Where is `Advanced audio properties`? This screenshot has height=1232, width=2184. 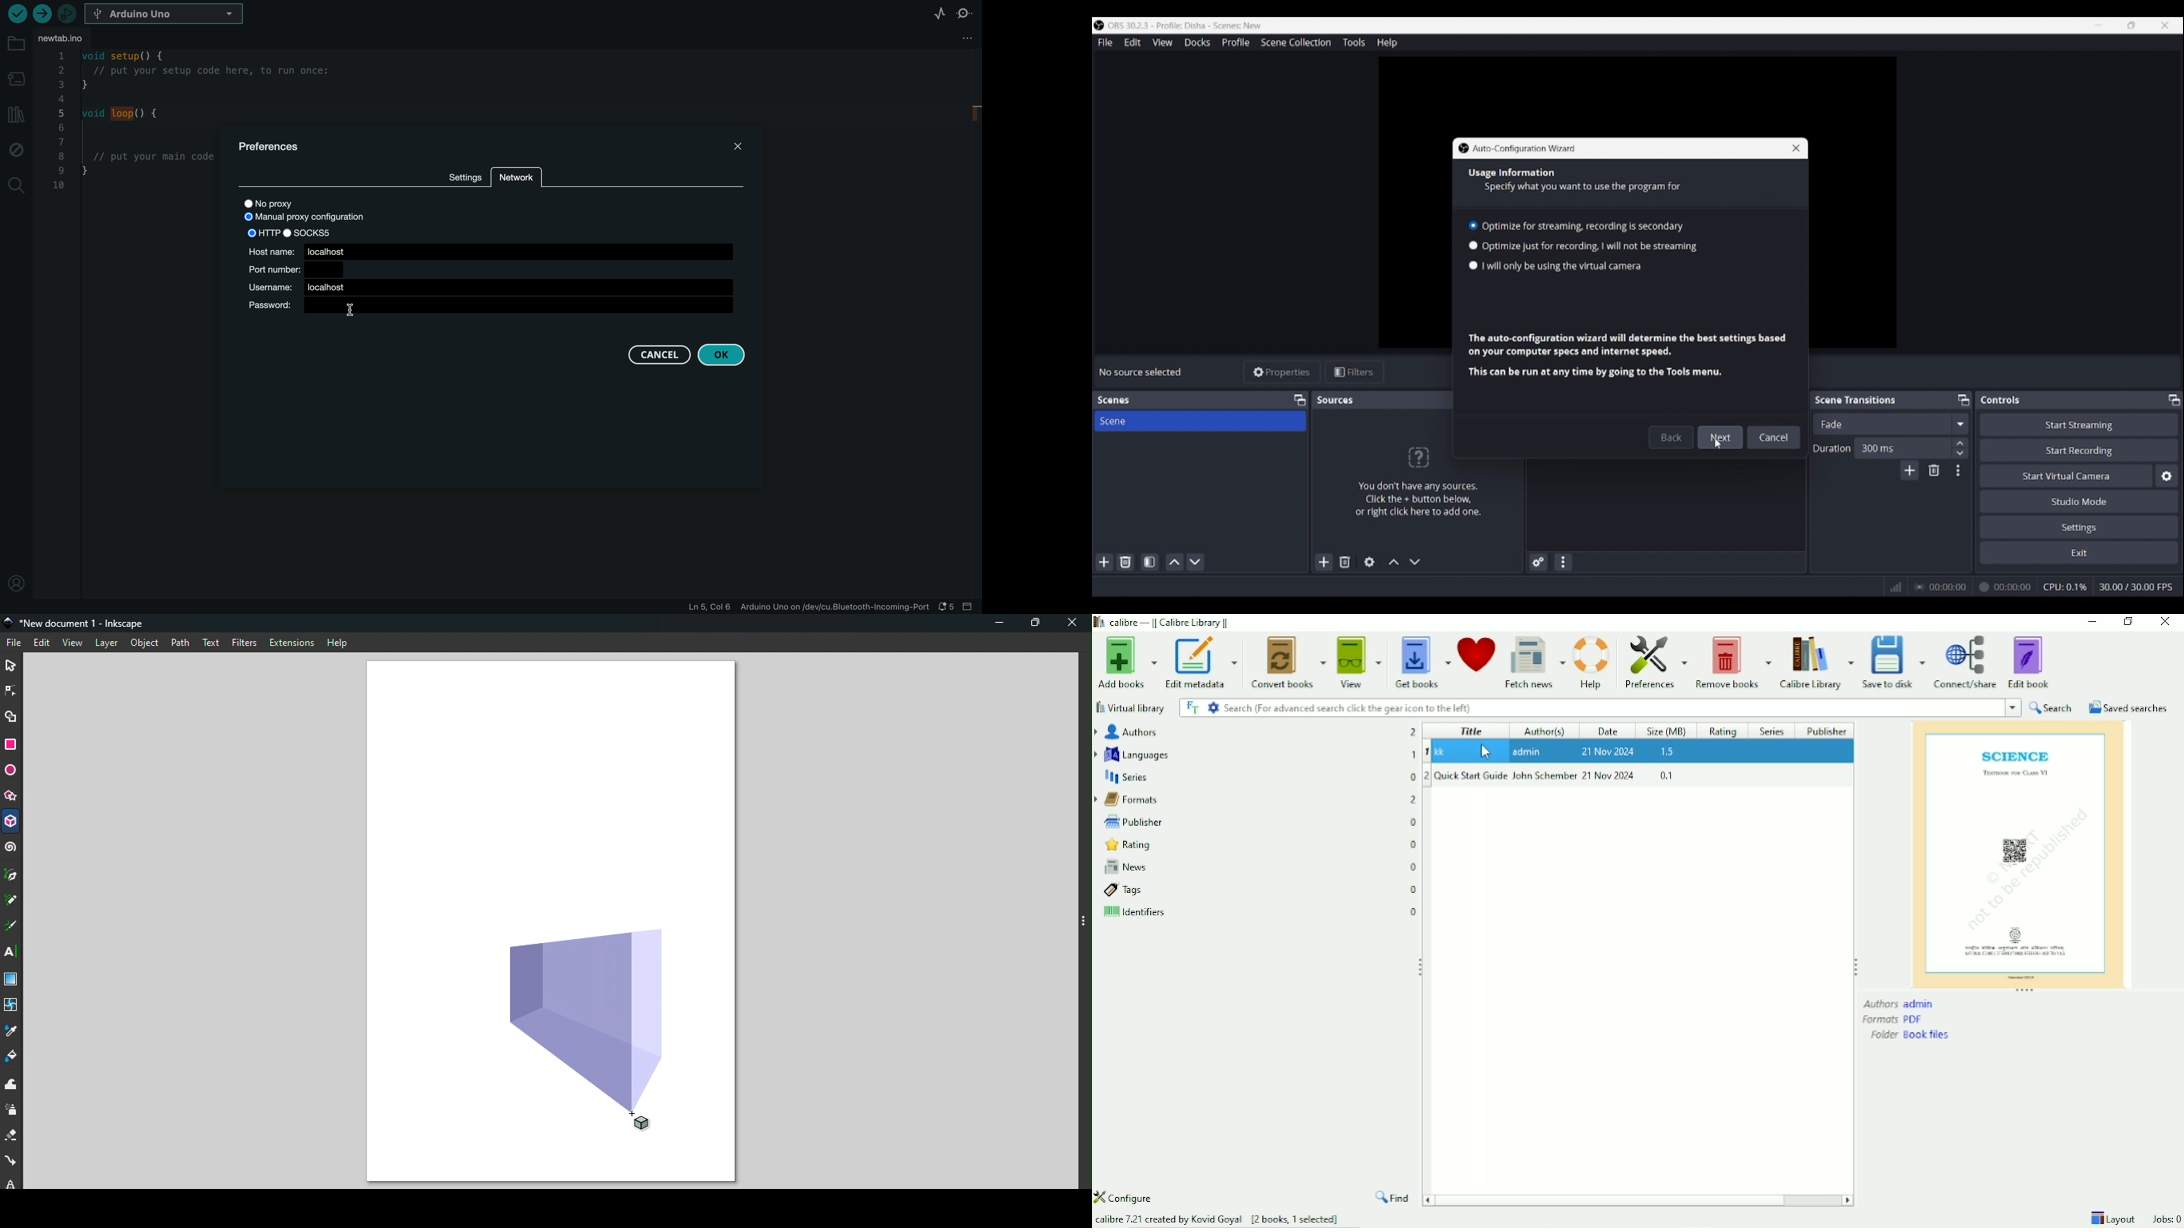 Advanced audio properties is located at coordinates (1538, 562).